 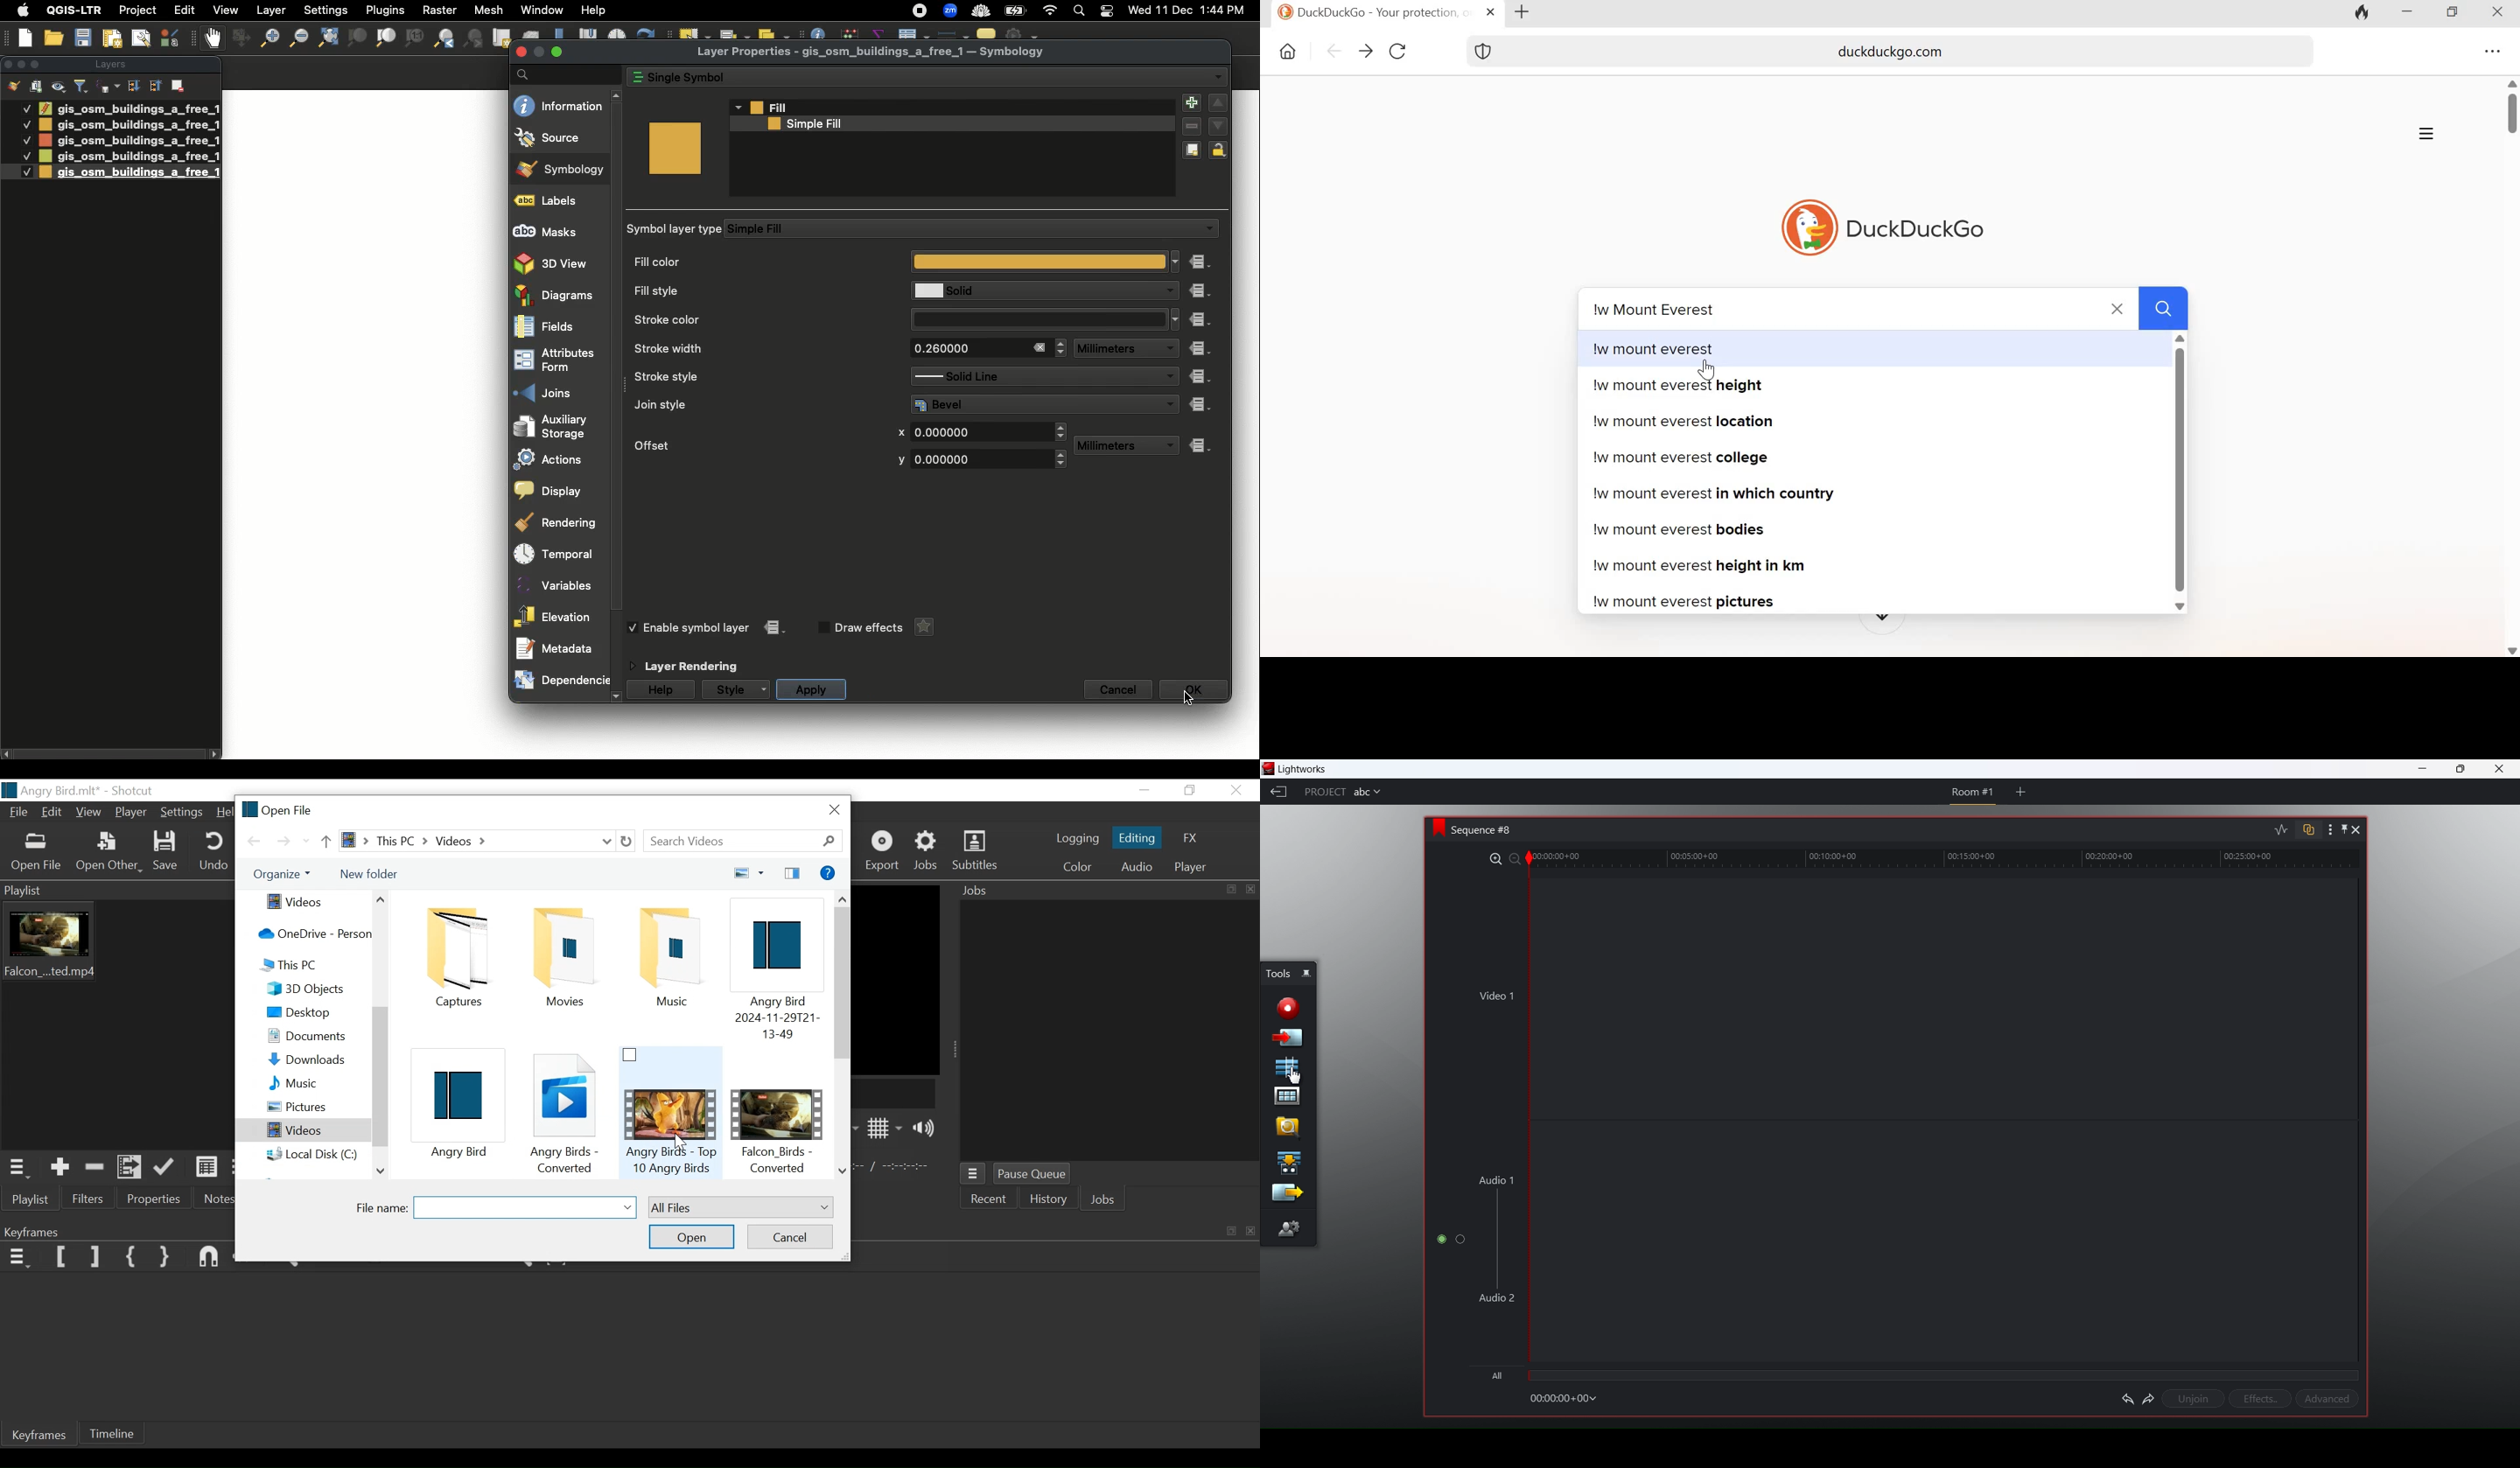 I want to click on Keyframe Panel, so click(x=41, y=1231).